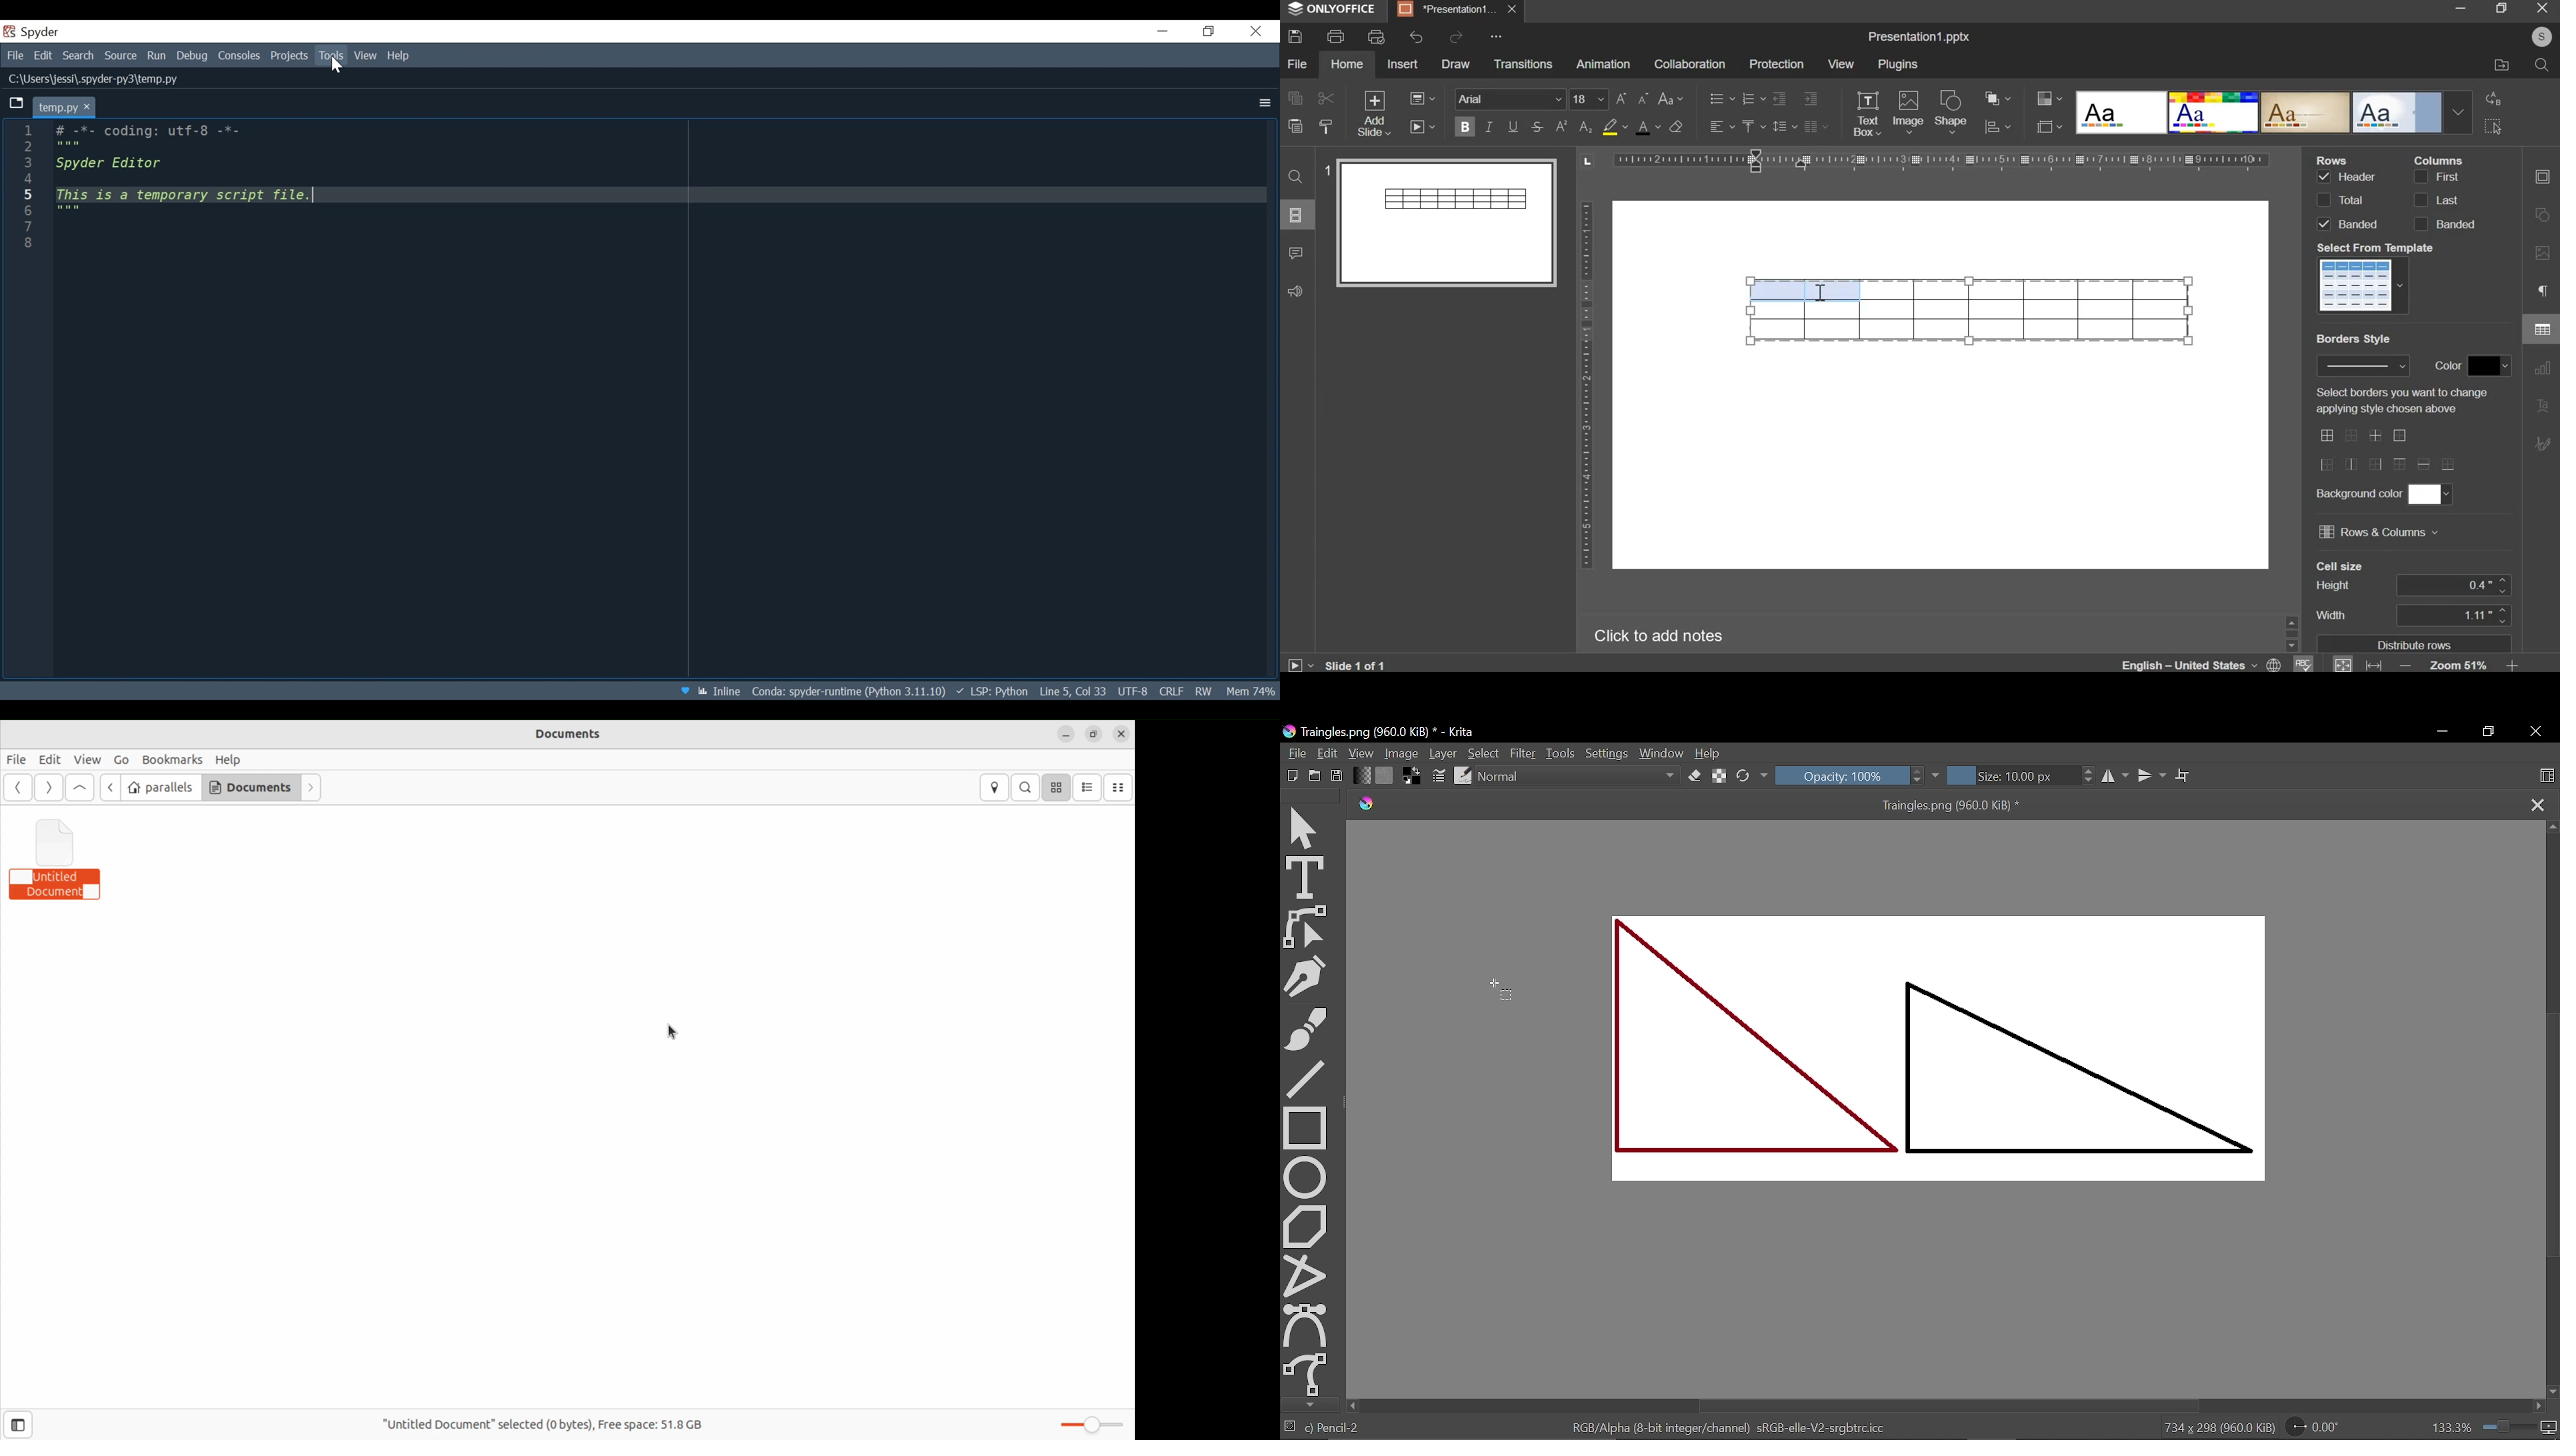 Image resolution: width=2576 pixels, height=1456 pixels. I want to click on slideshow, so click(1423, 125).